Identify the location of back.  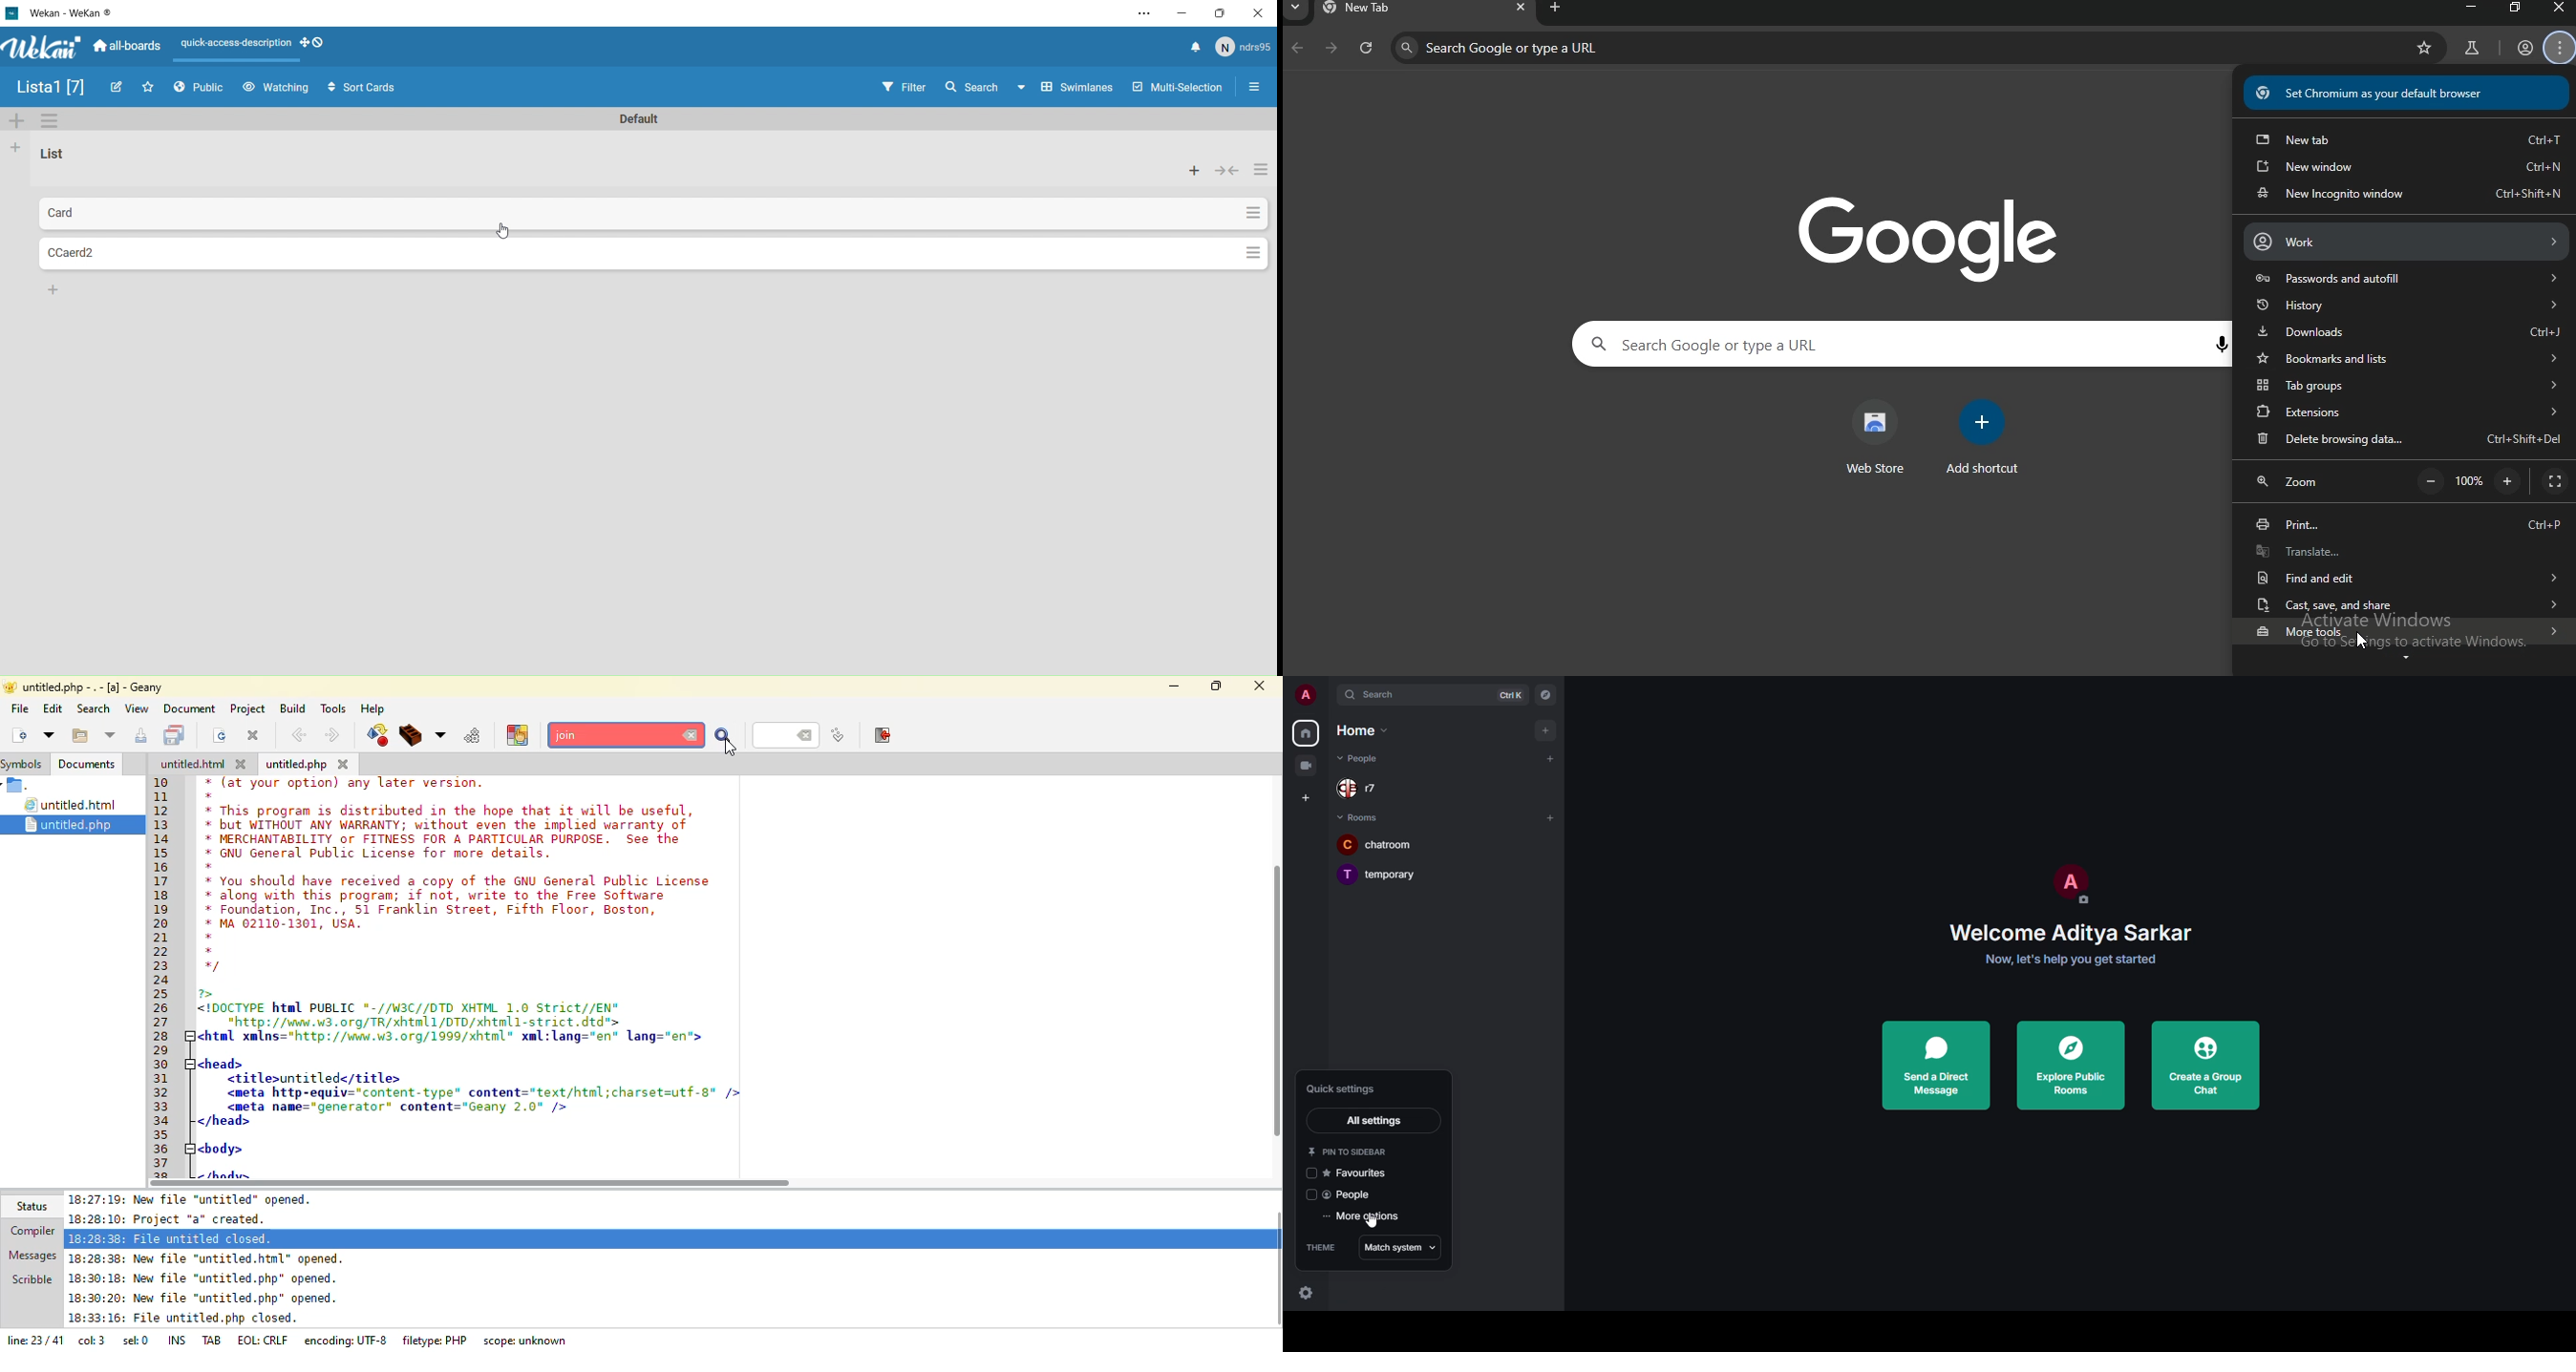
(299, 735).